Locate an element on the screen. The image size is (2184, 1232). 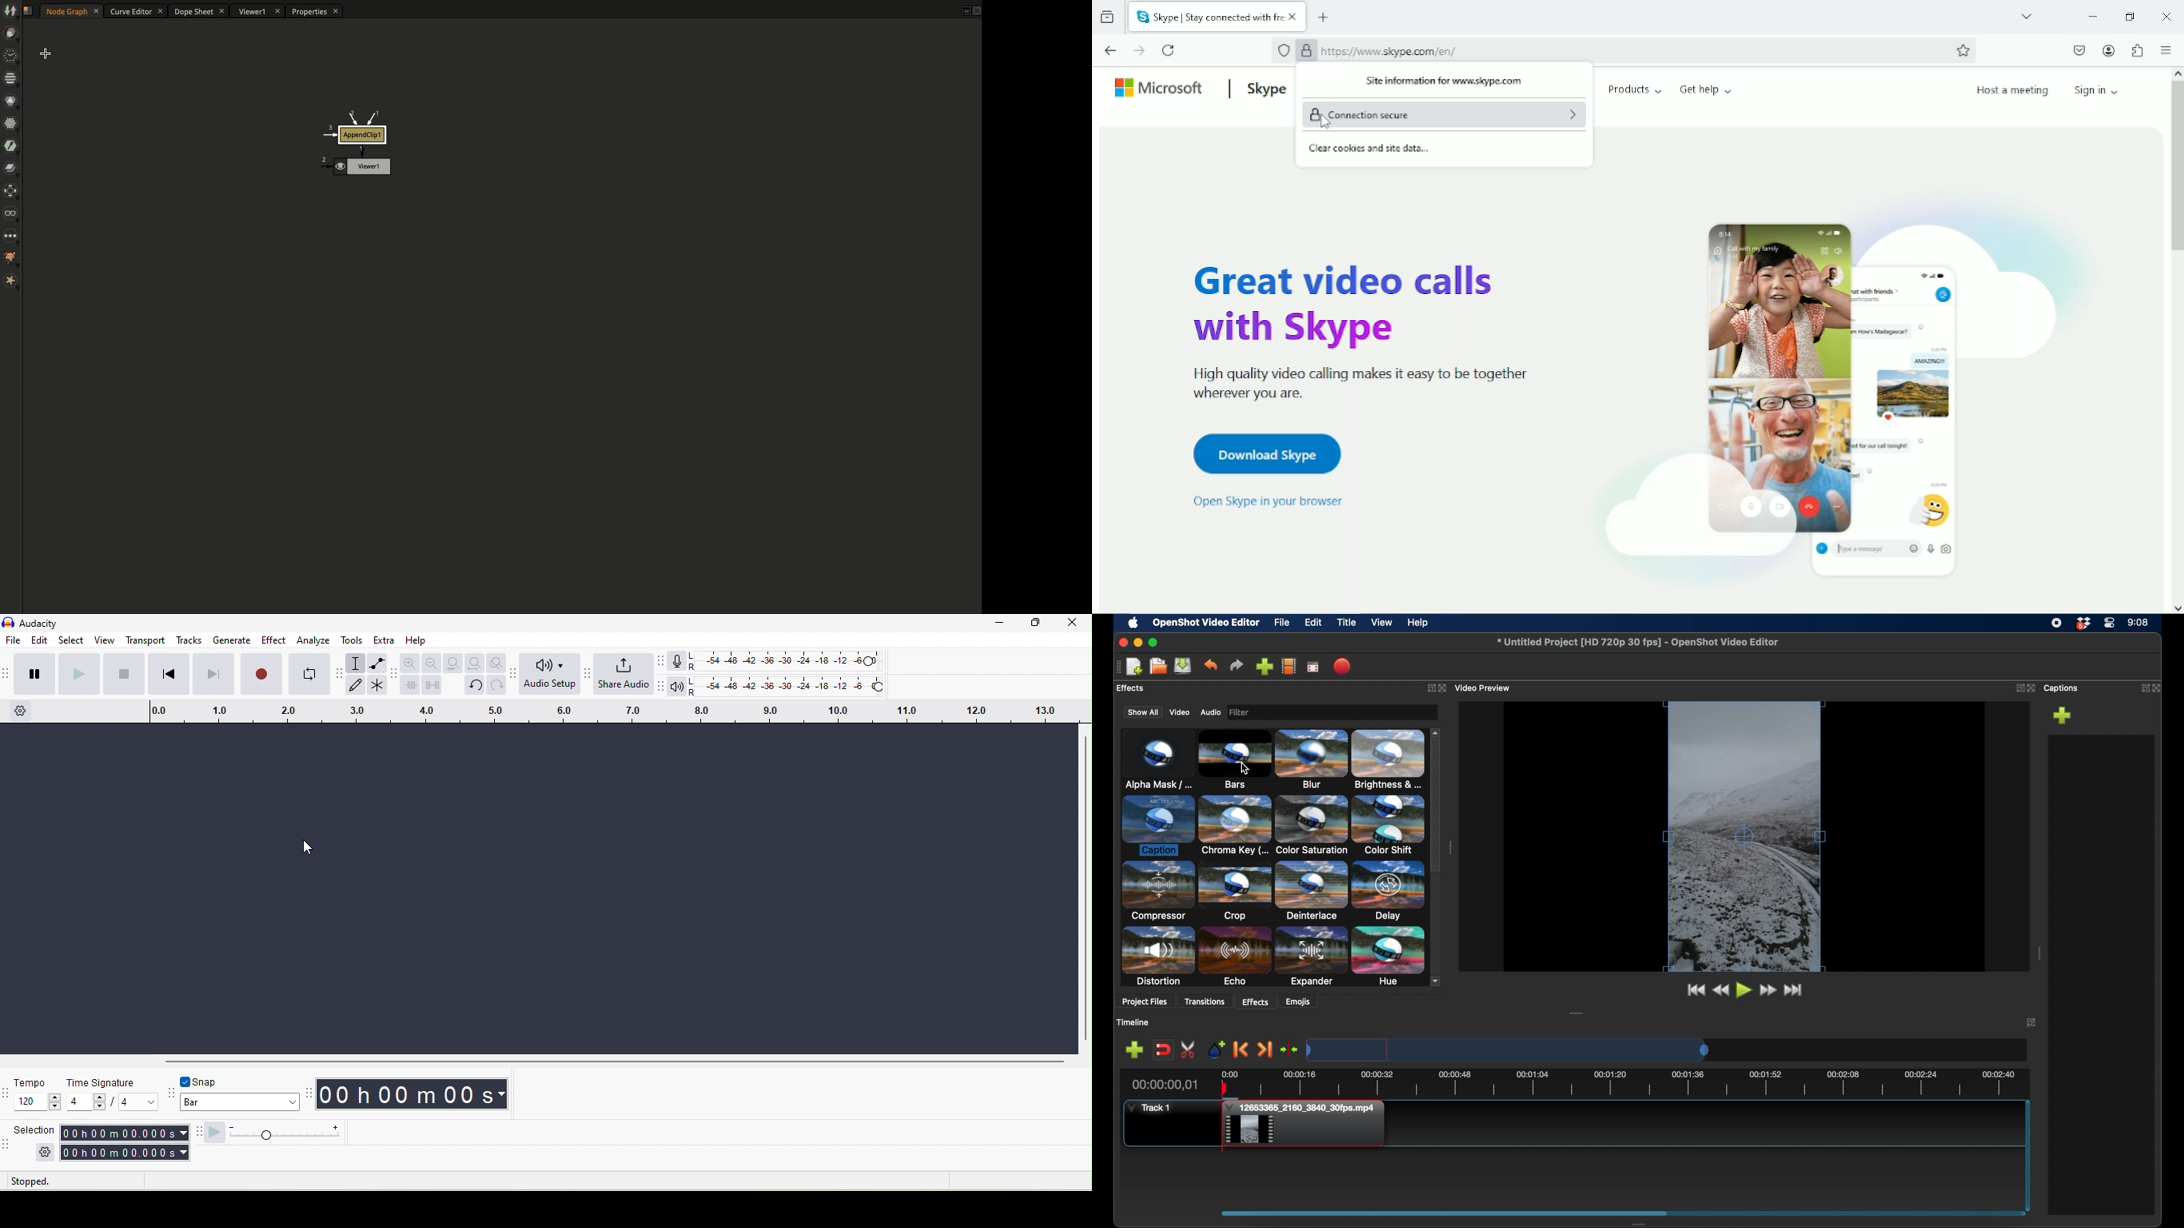
close tab is located at coordinates (1295, 17).